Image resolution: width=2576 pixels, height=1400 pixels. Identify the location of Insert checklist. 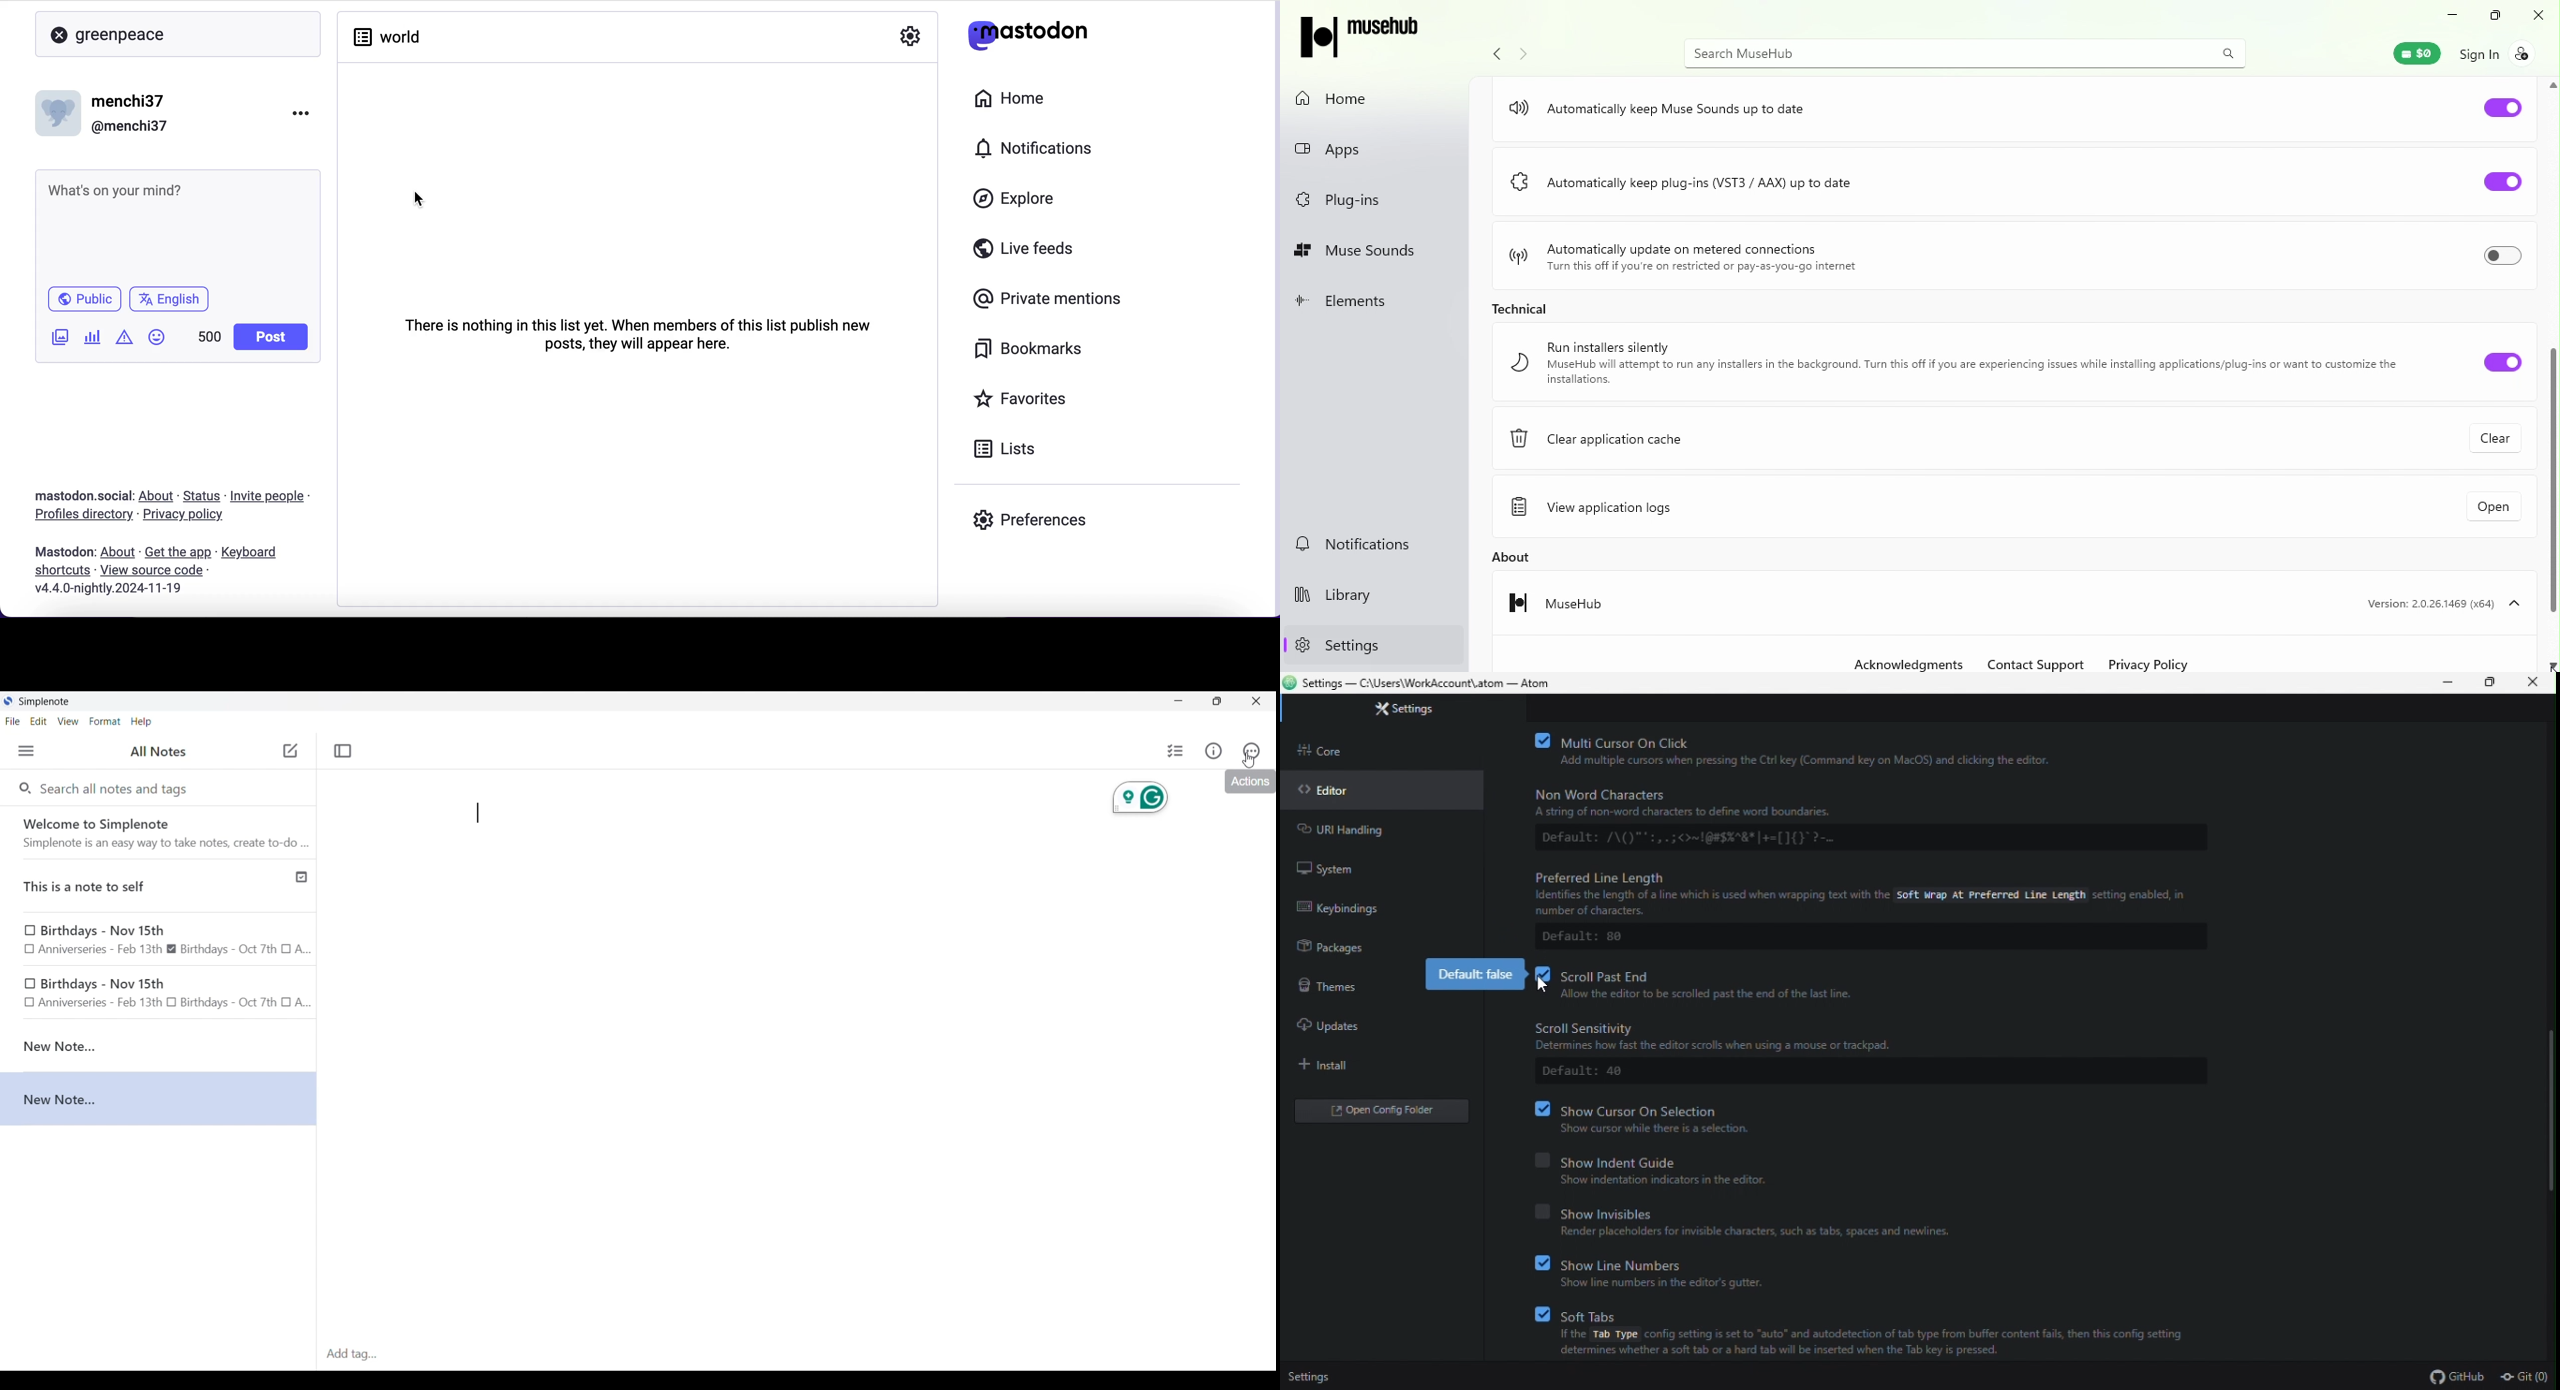
(1177, 751).